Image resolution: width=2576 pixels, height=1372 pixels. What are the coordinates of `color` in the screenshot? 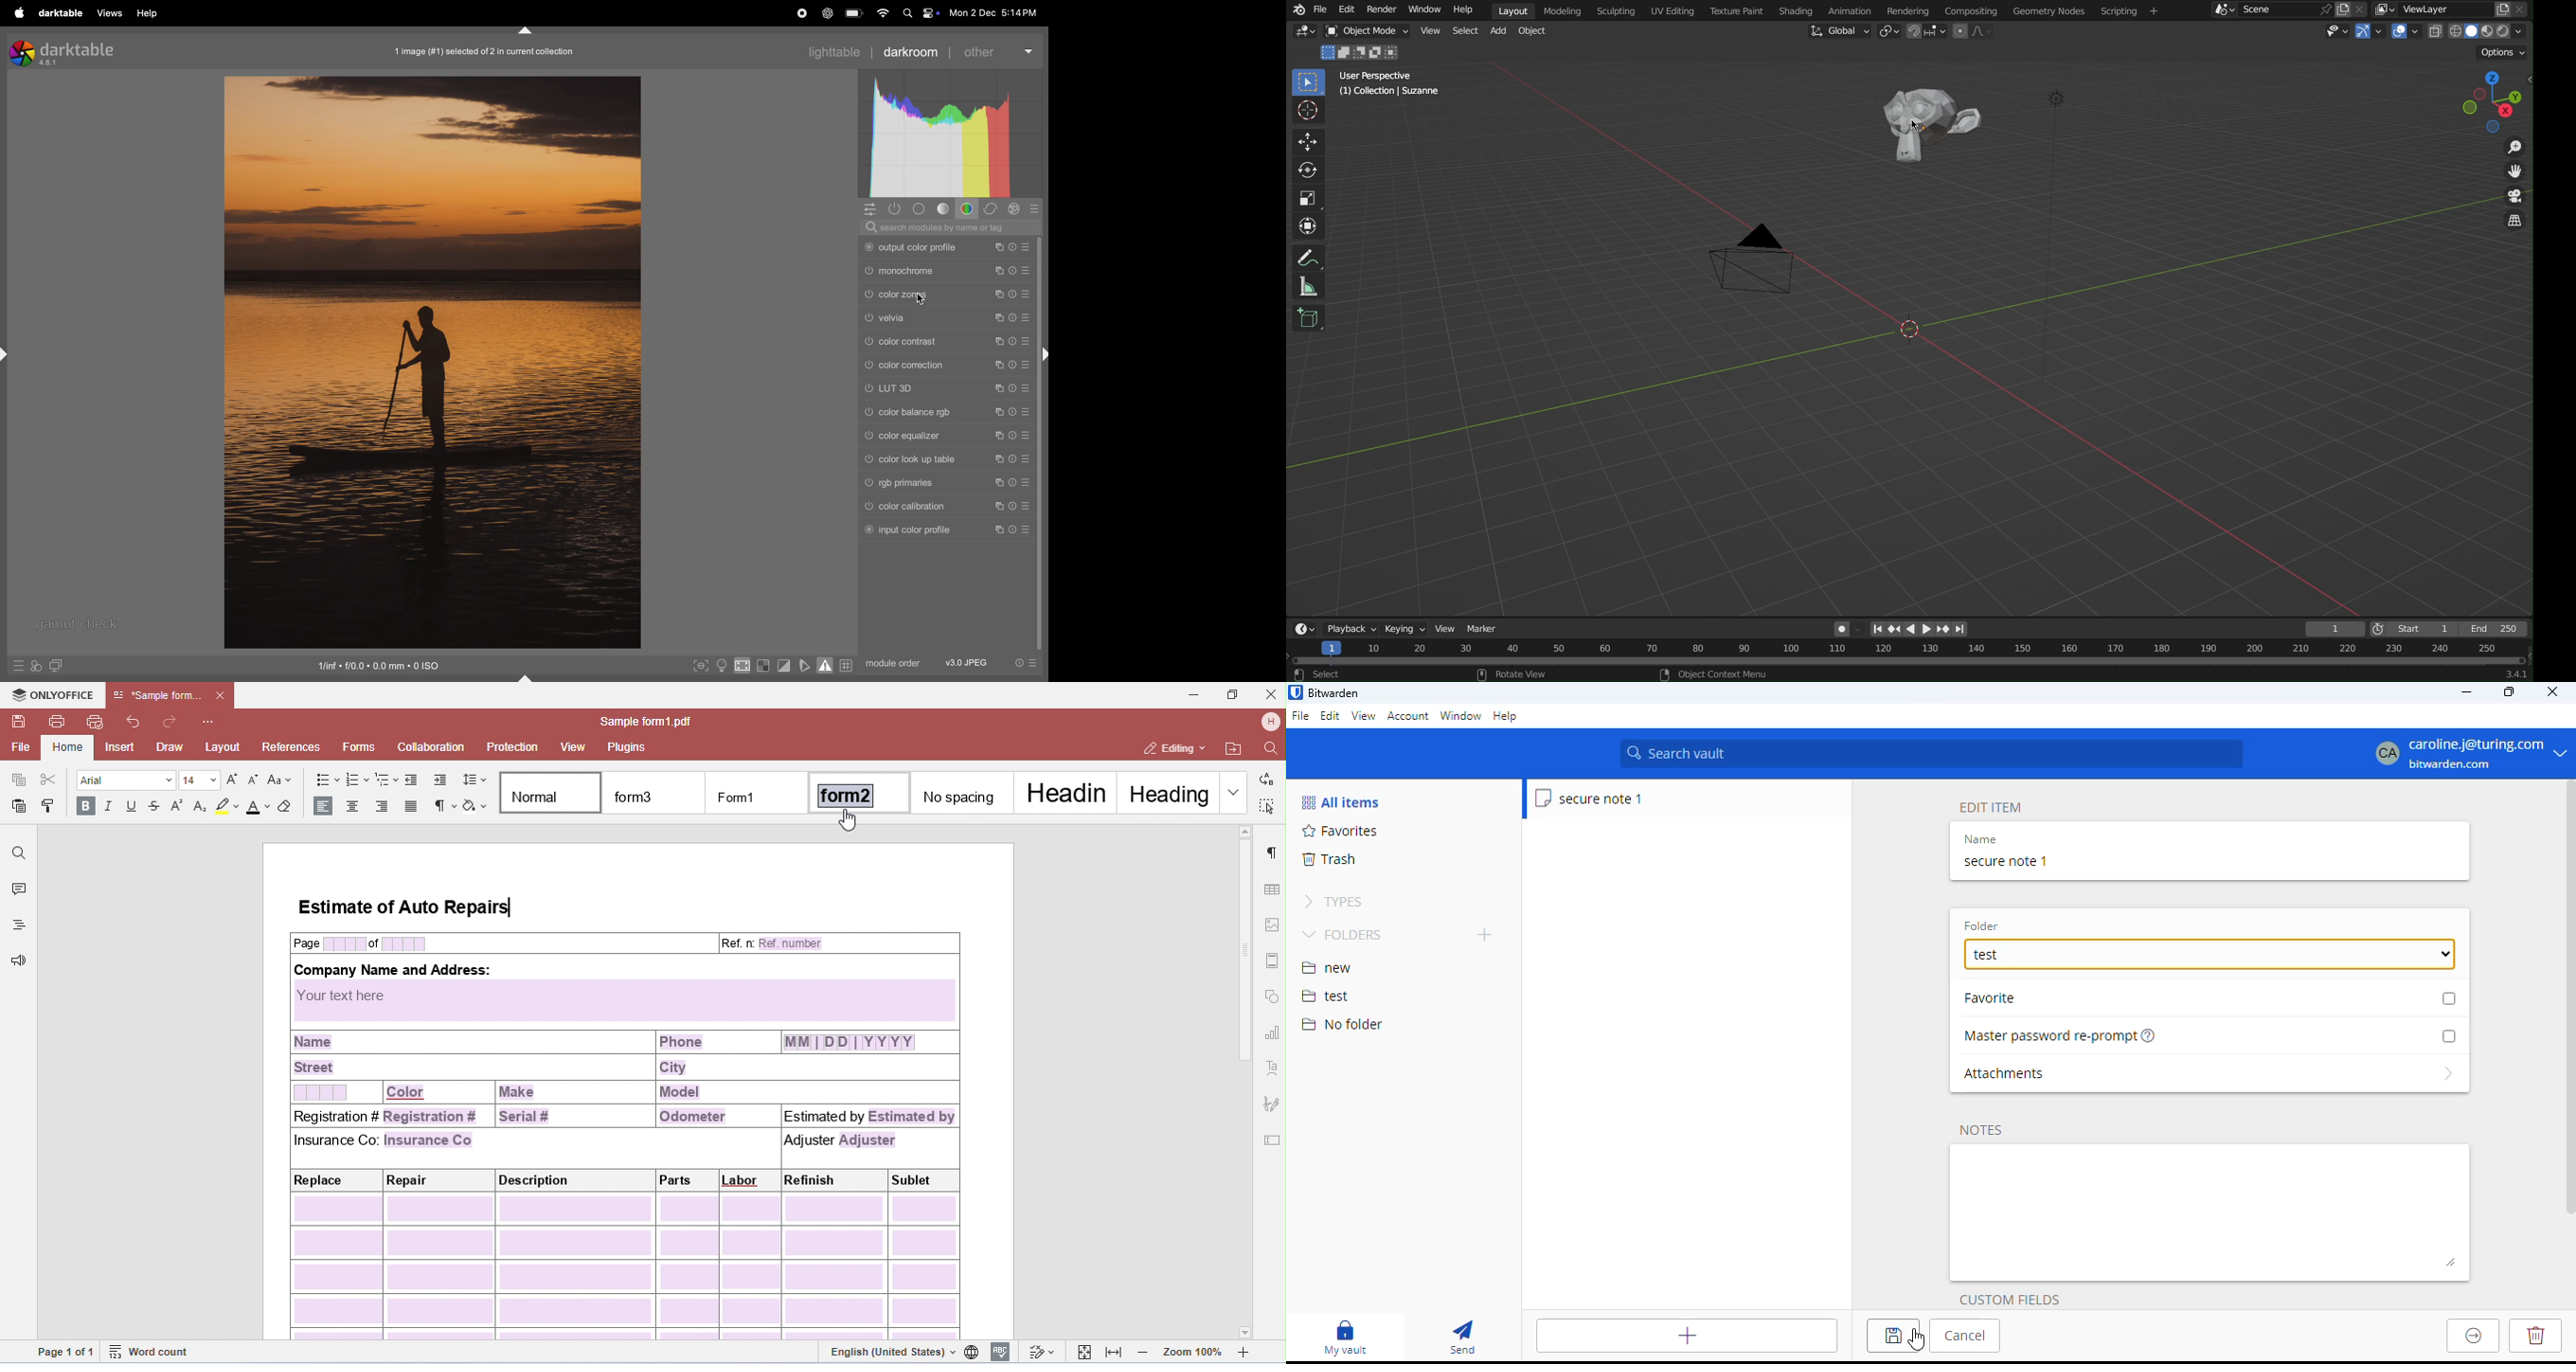 It's located at (968, 209).